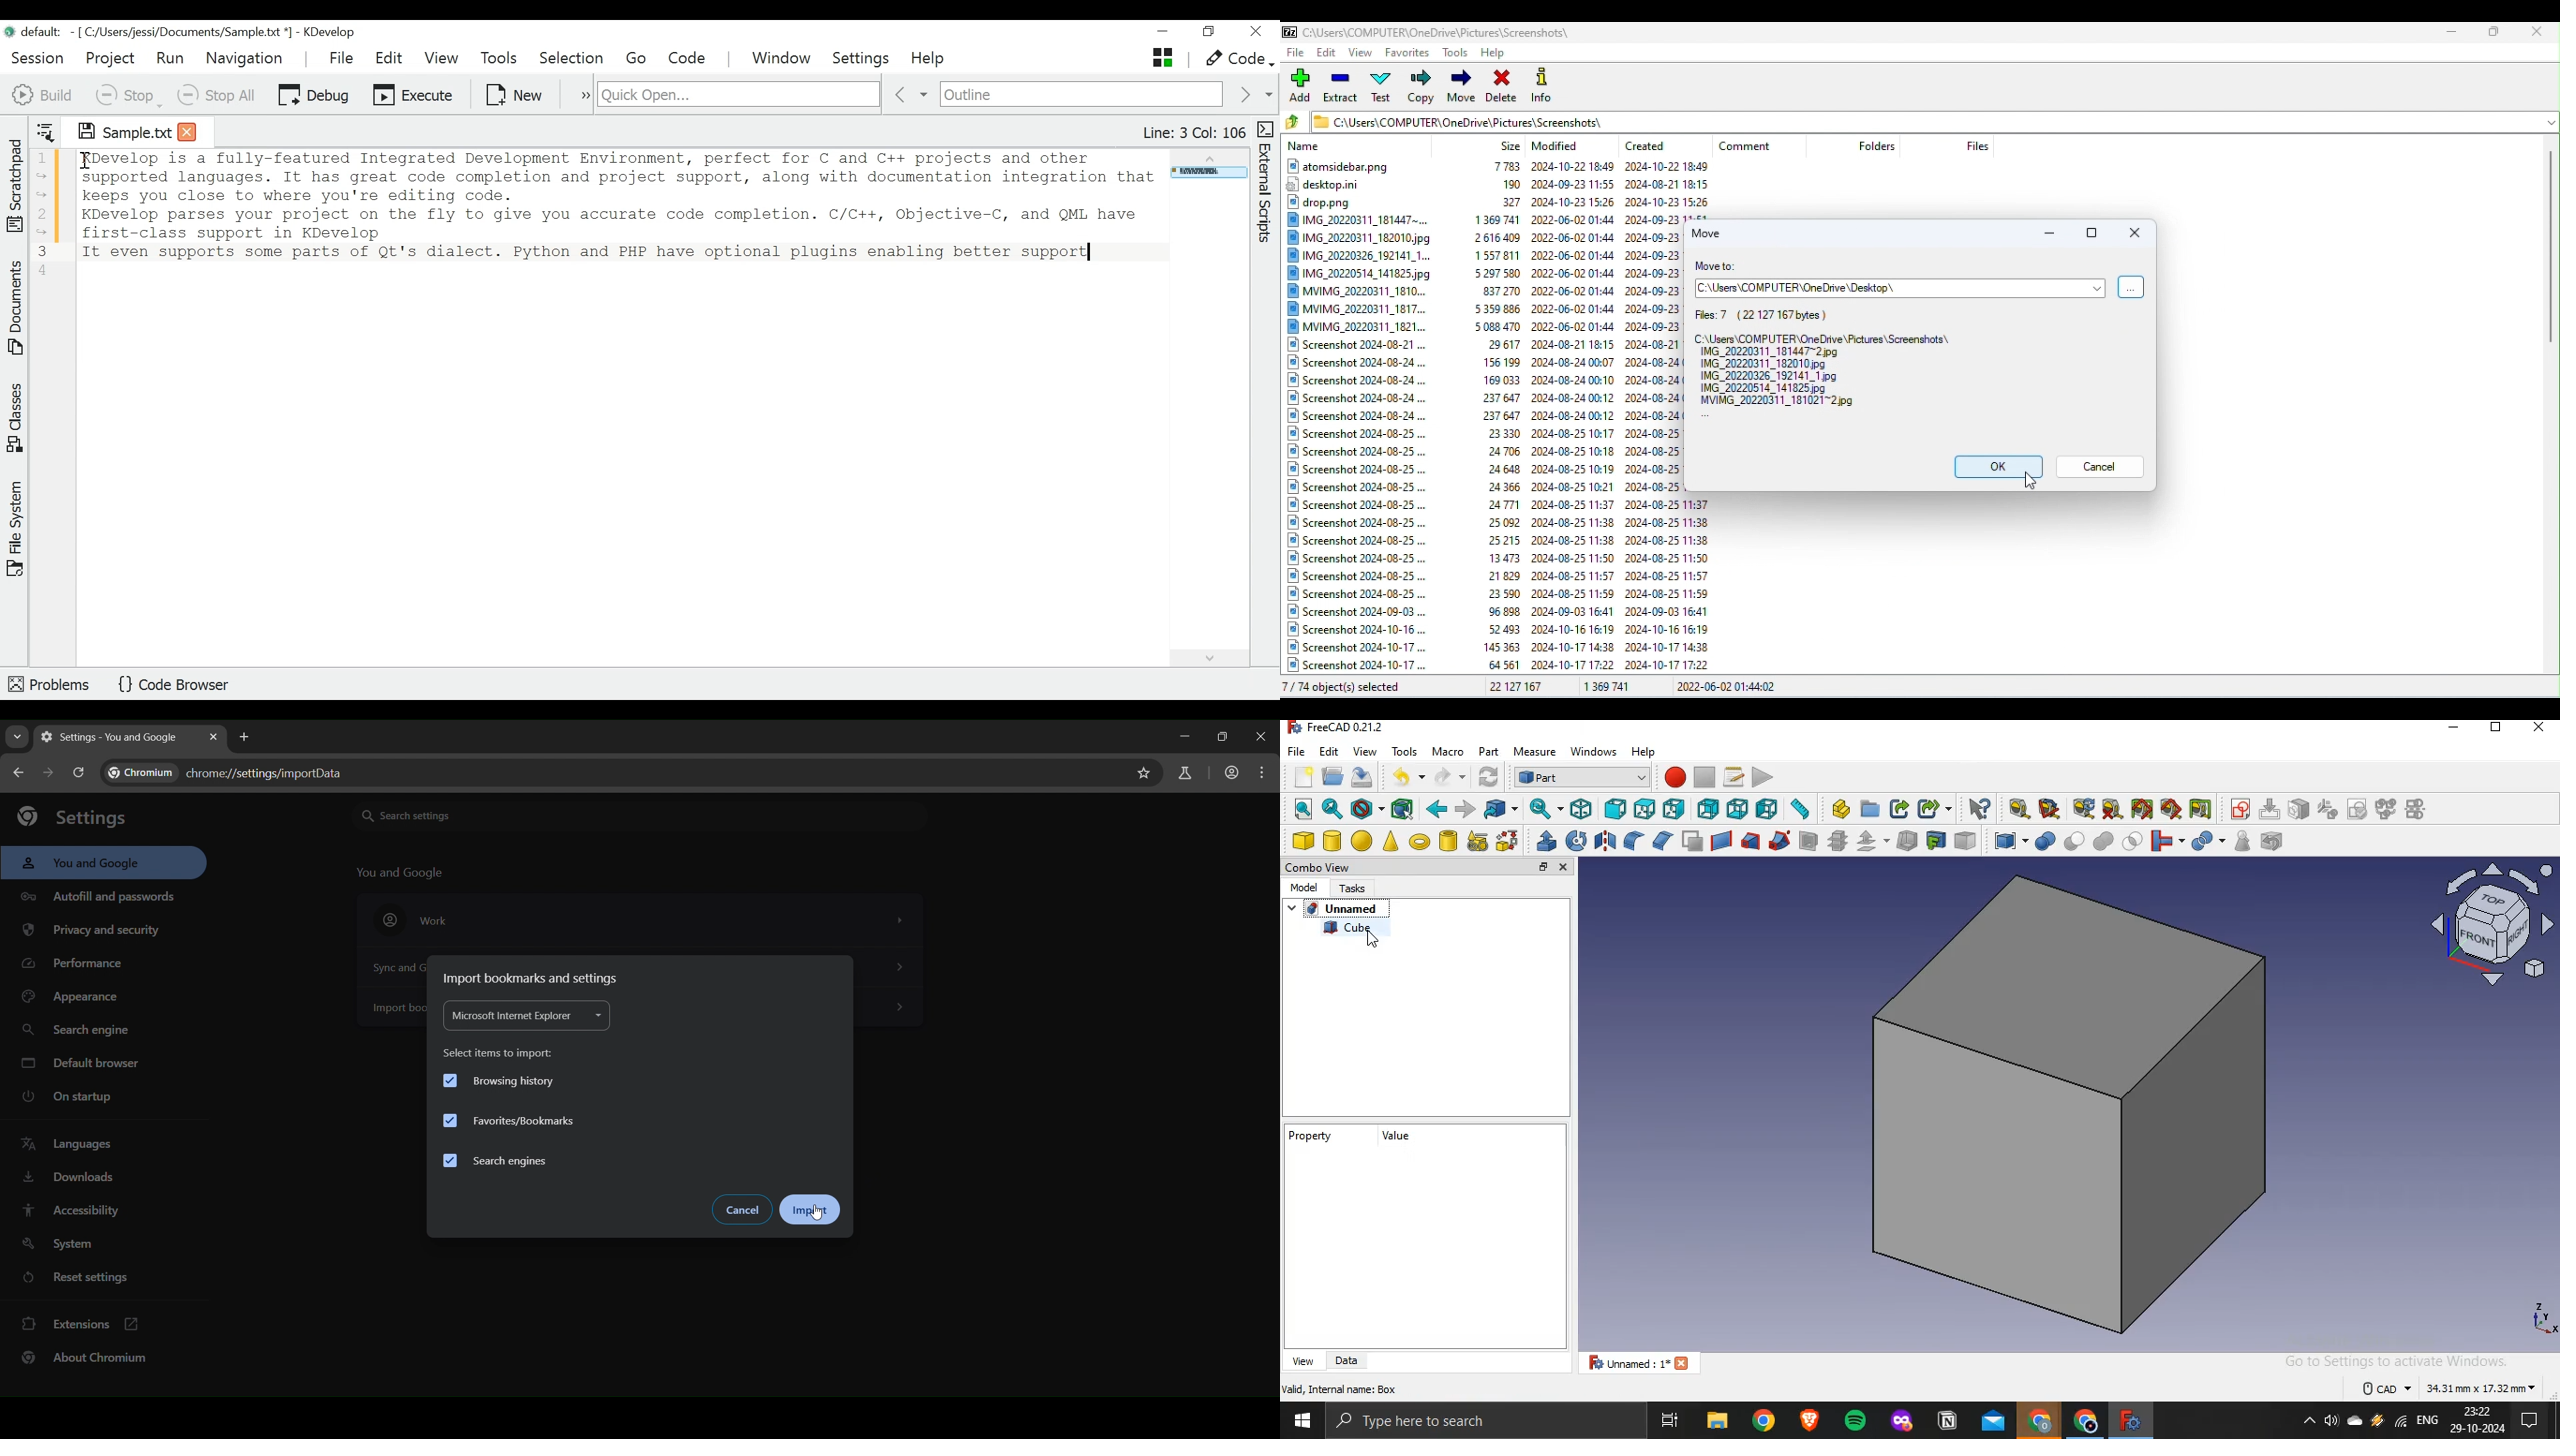 Image resolution: width=2576 pixels, height=1456 pixels. I want to click on volume, so click(2330, 1423).